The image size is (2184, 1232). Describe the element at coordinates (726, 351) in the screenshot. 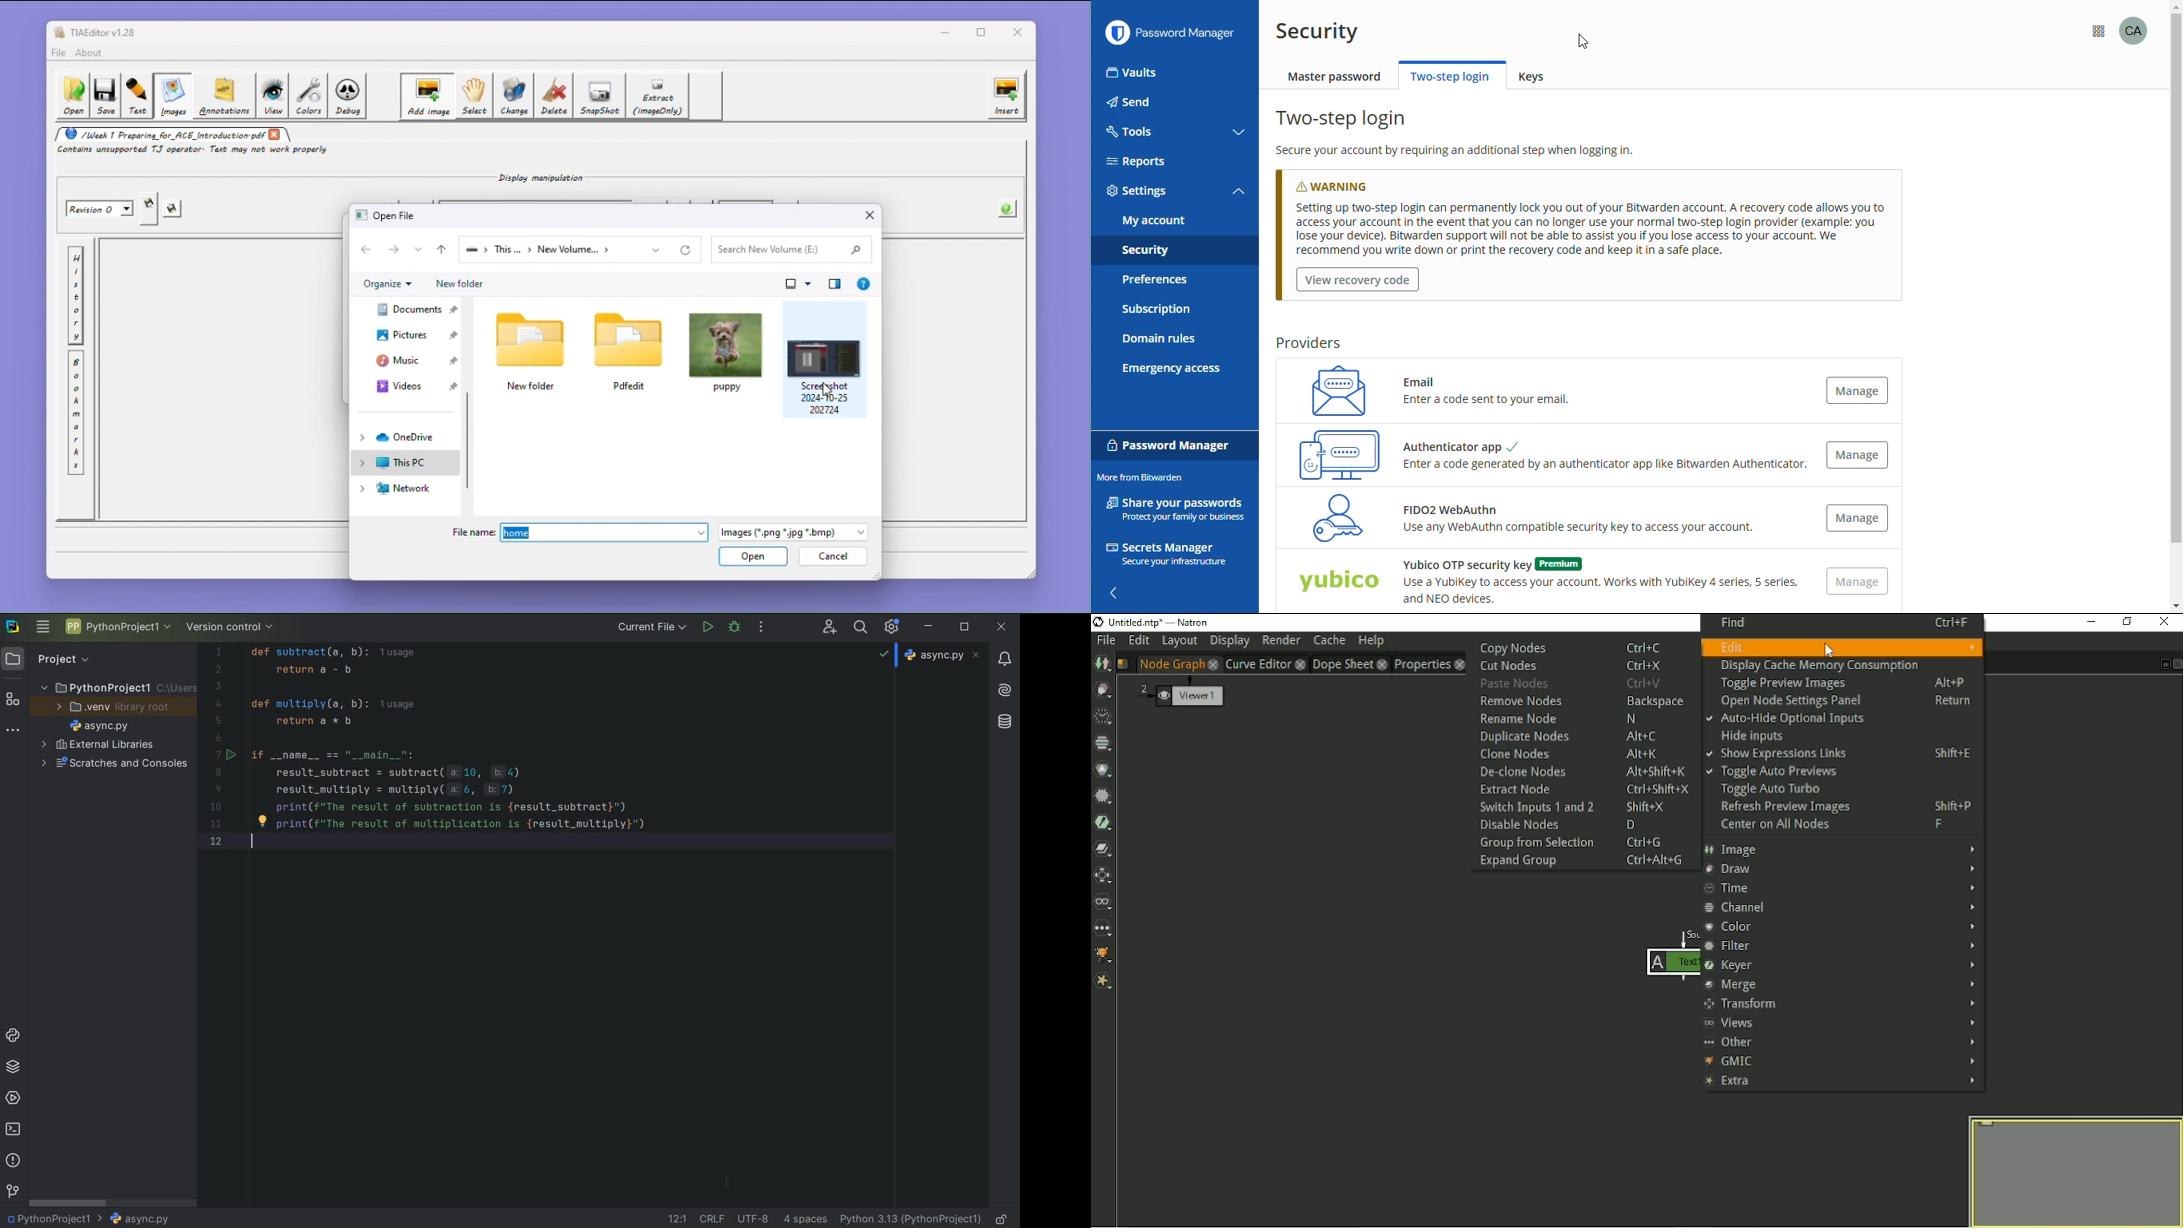

I see `puppy` at that location.